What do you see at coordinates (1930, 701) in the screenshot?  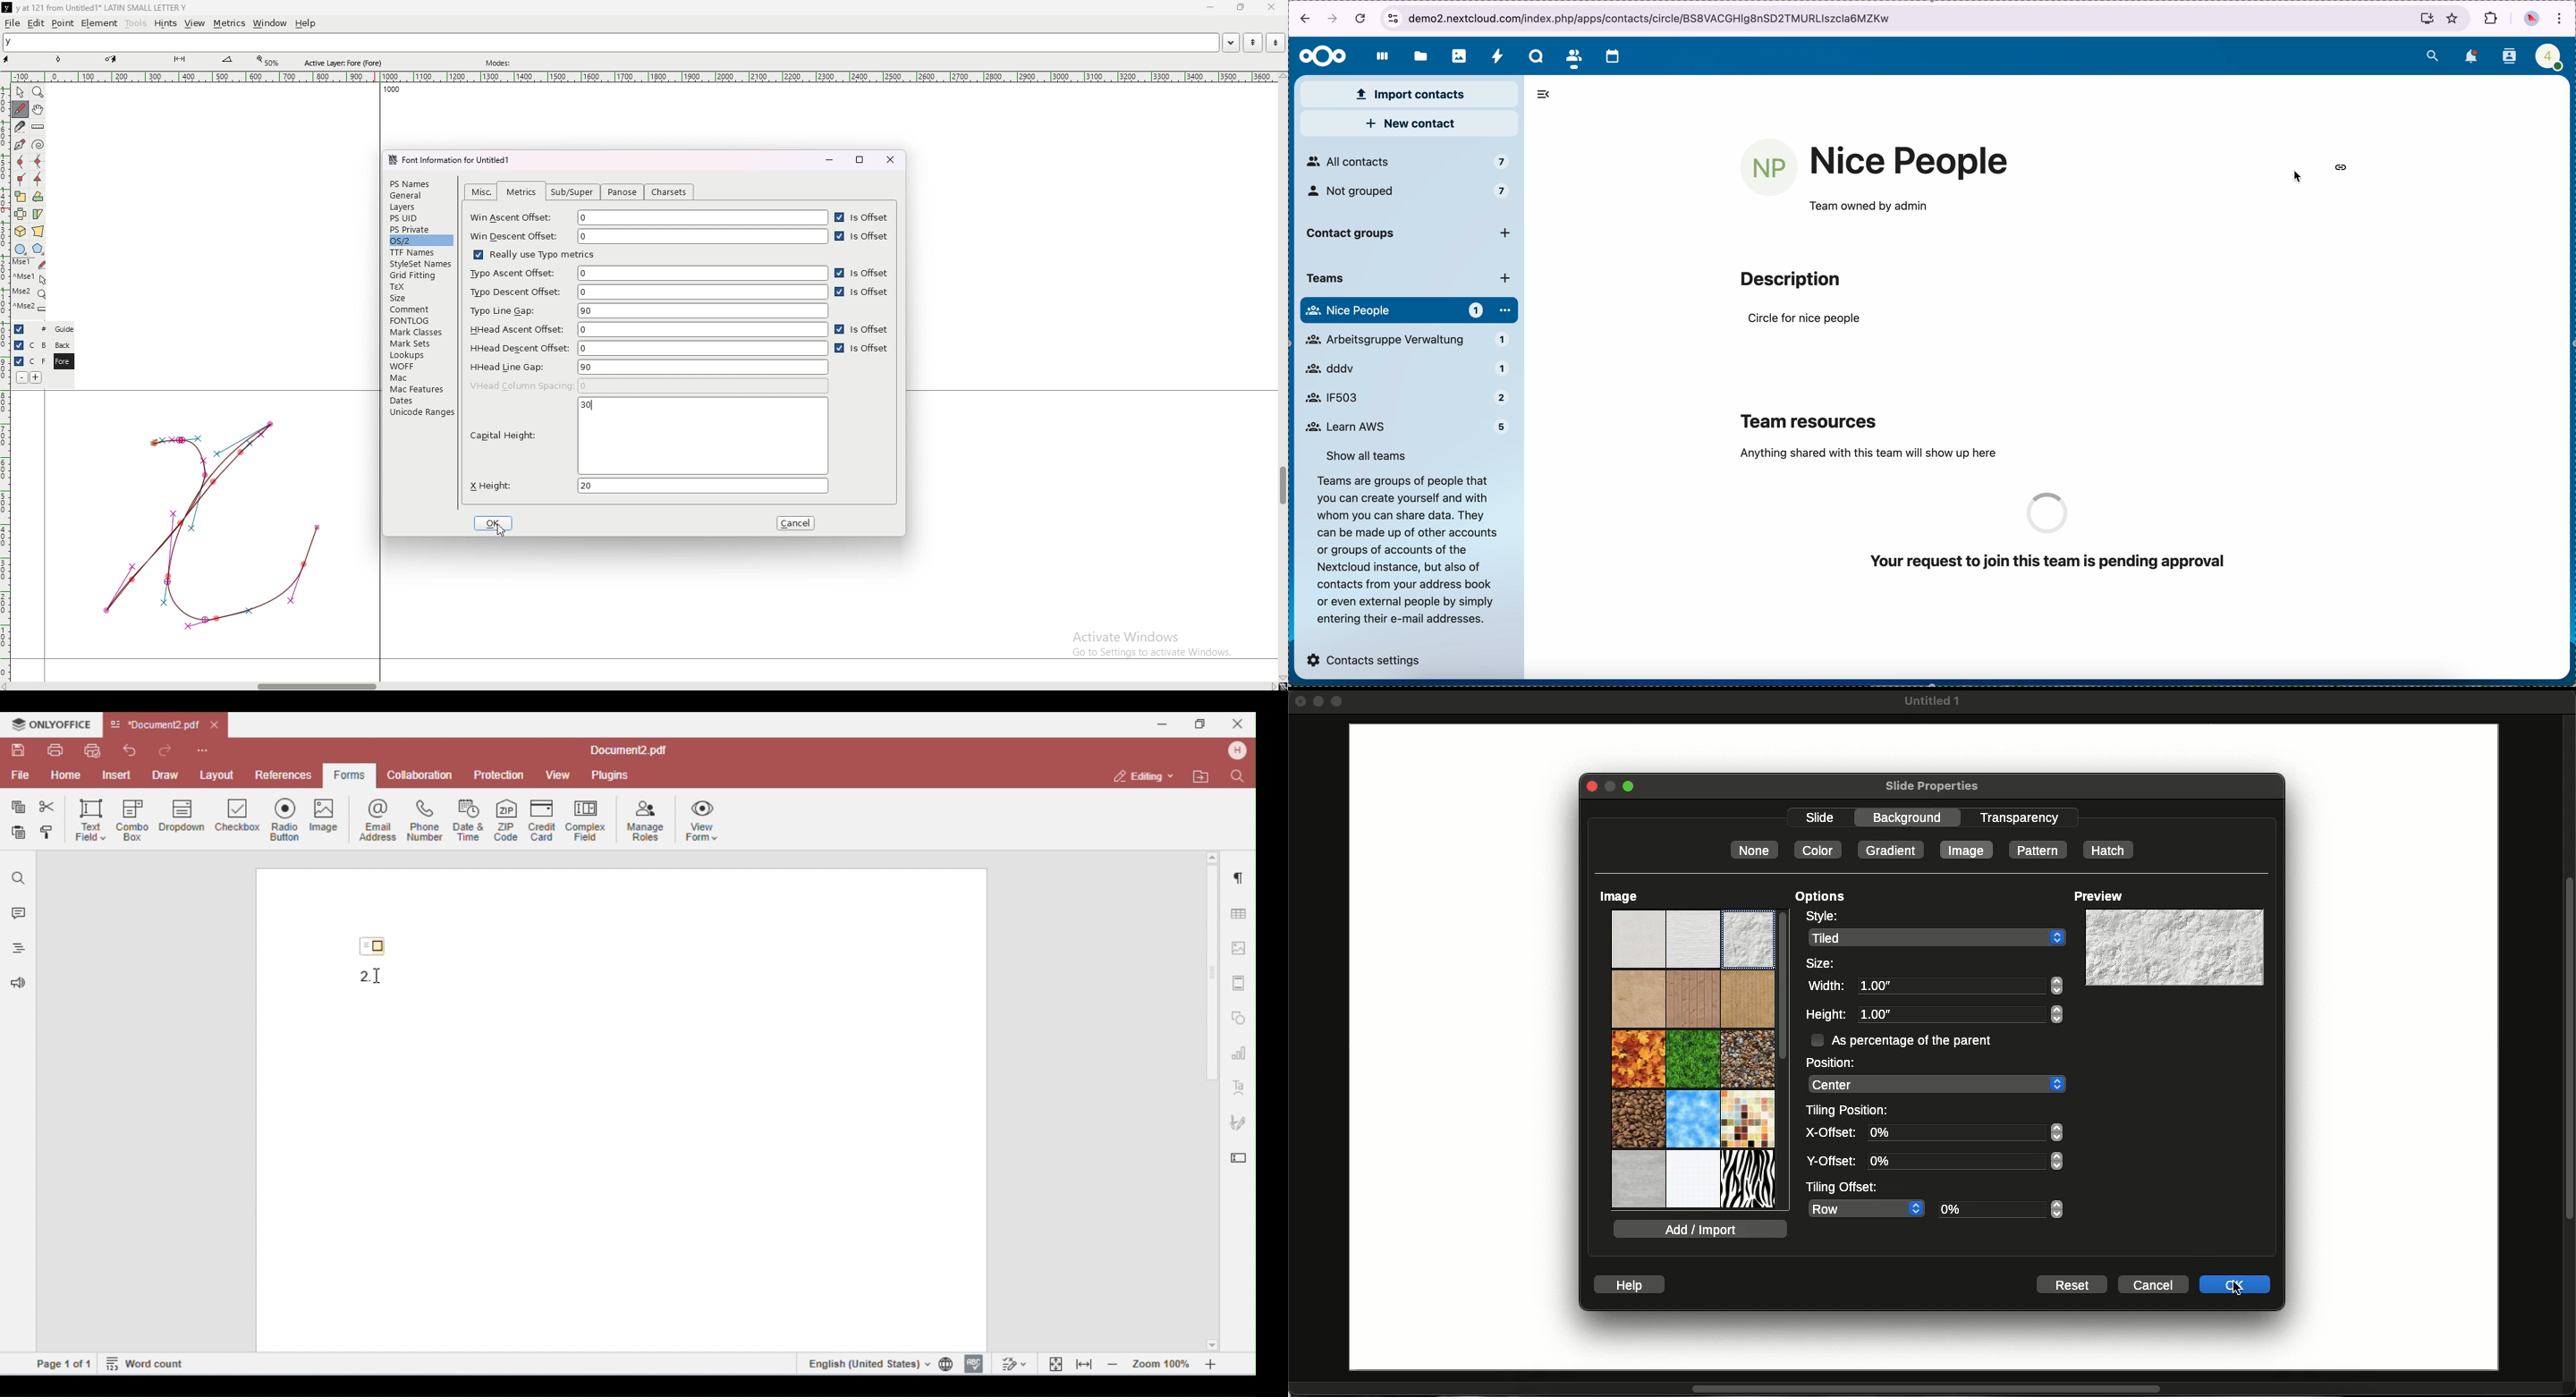 I see `Untitled 1` at bounding box center [1930, 701].